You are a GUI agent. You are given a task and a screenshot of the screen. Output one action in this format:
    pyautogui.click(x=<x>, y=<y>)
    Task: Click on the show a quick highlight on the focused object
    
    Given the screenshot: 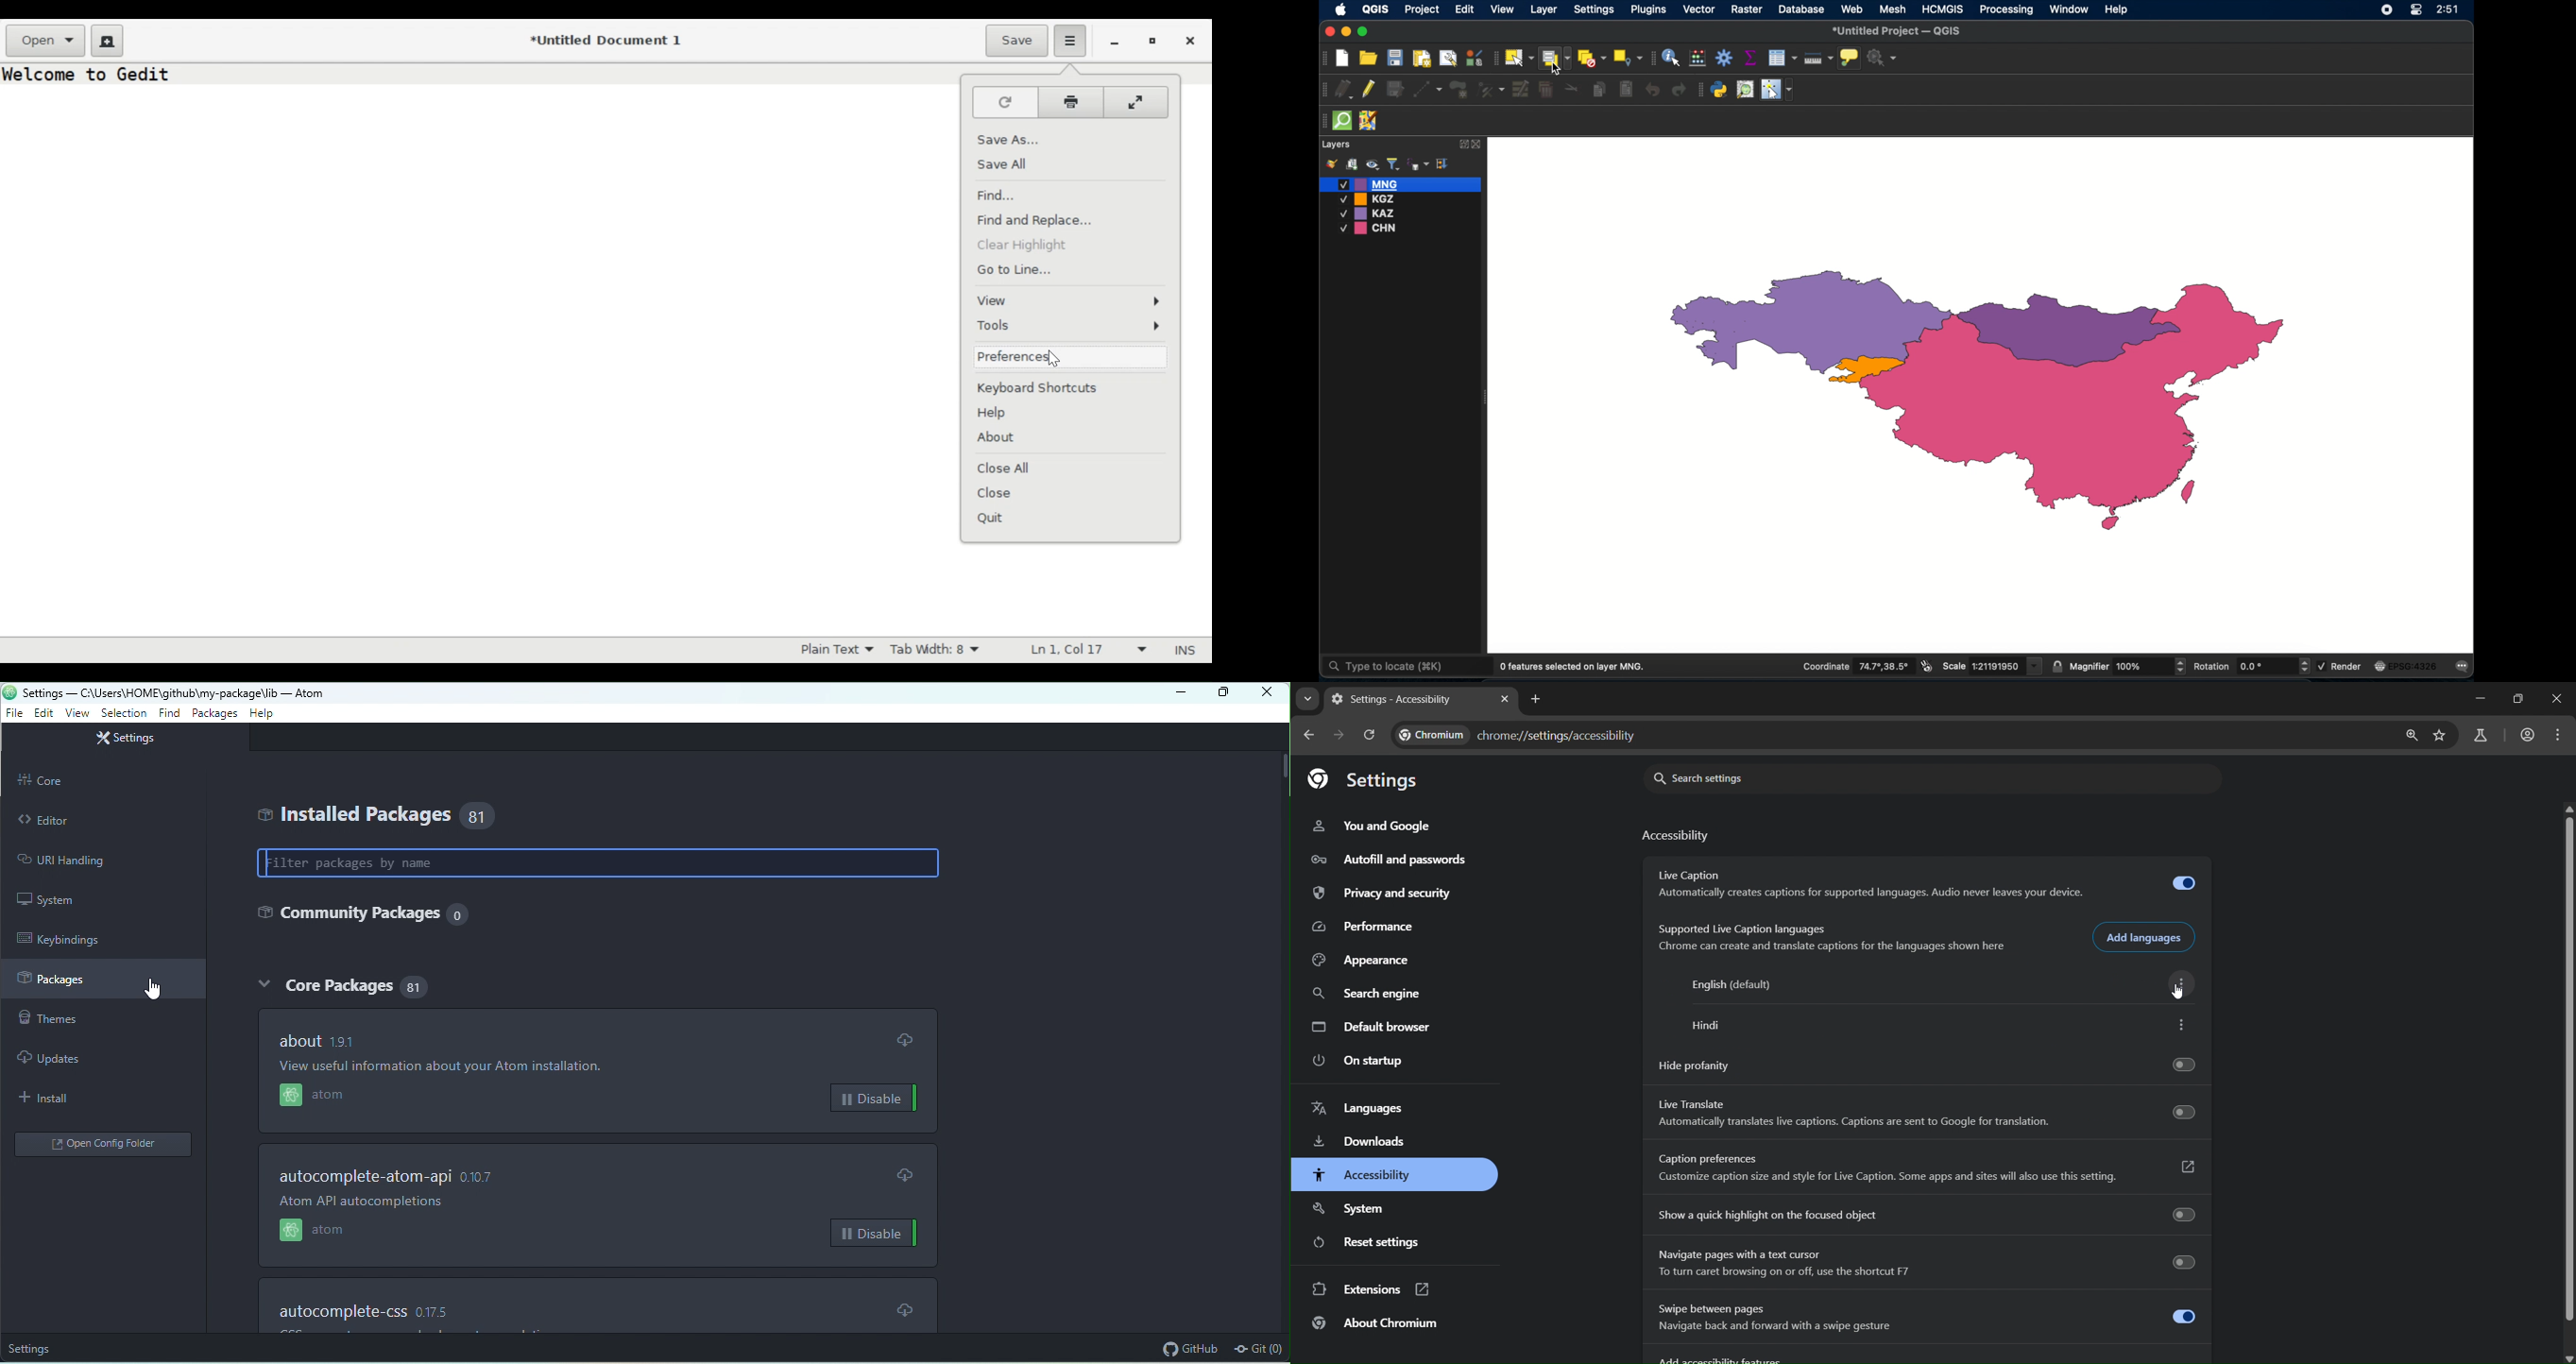 What is the action you would take?
    pyautogui.click(x=1929, y=1215)
    